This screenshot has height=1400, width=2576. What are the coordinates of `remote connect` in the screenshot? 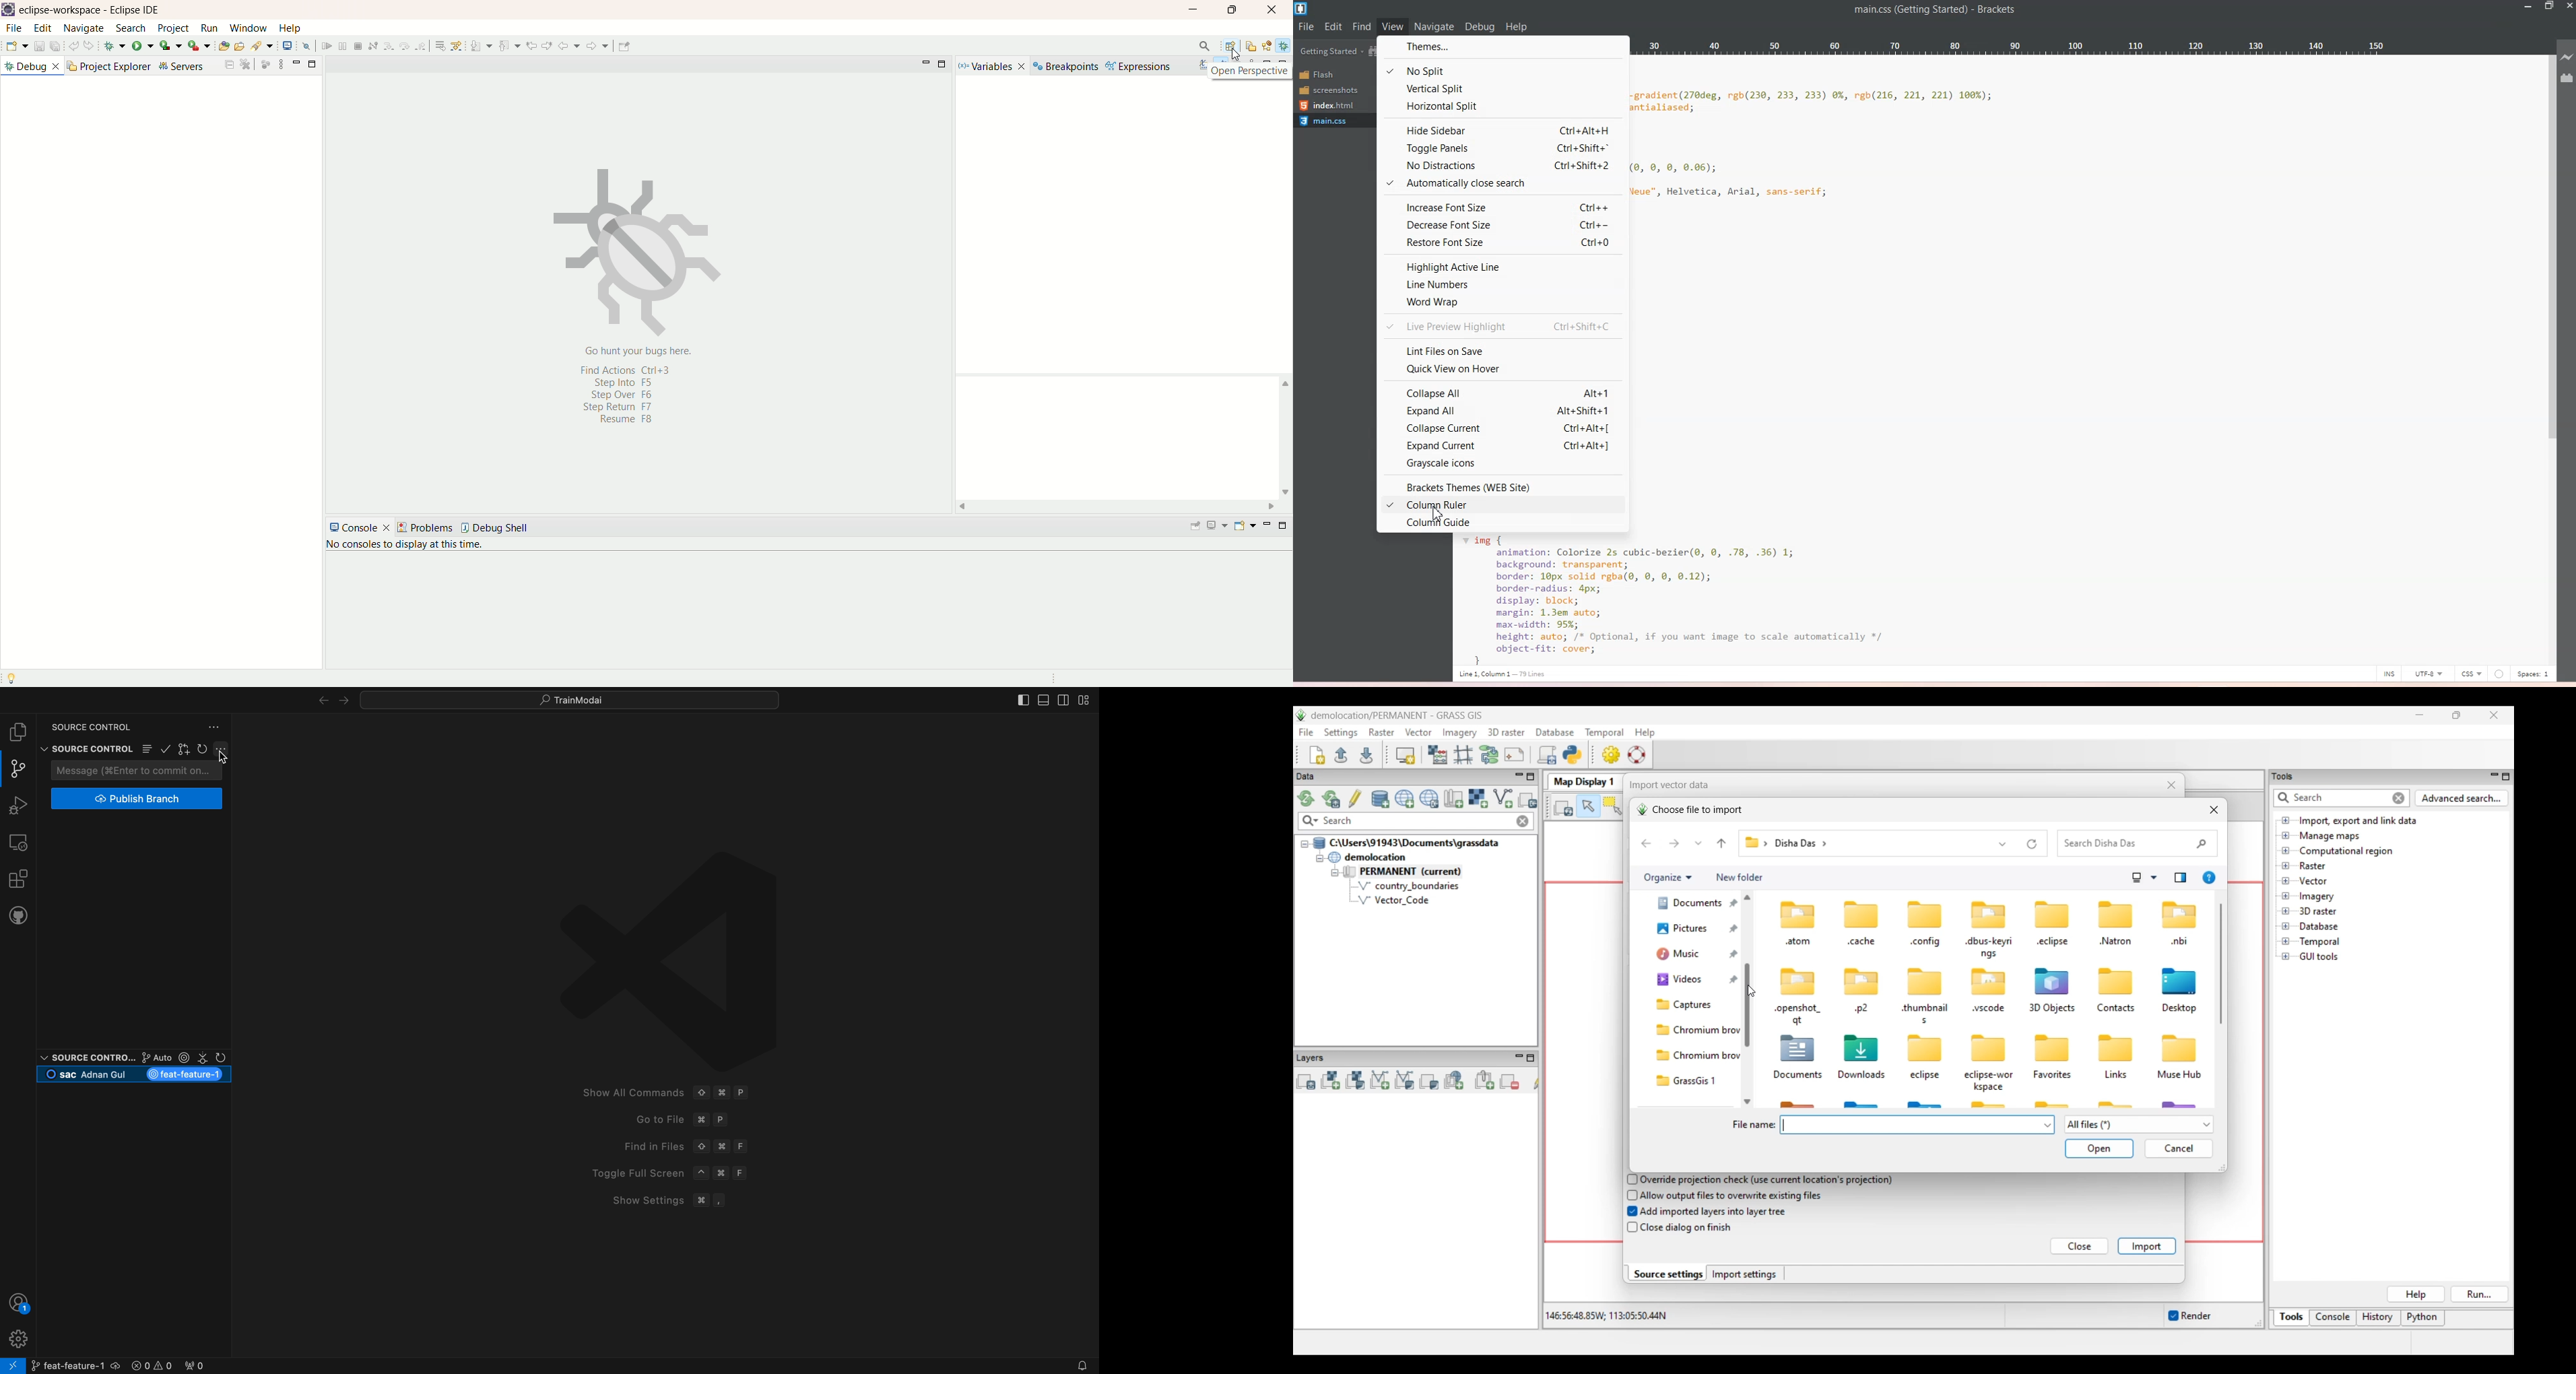 It's located at (13, 1366).